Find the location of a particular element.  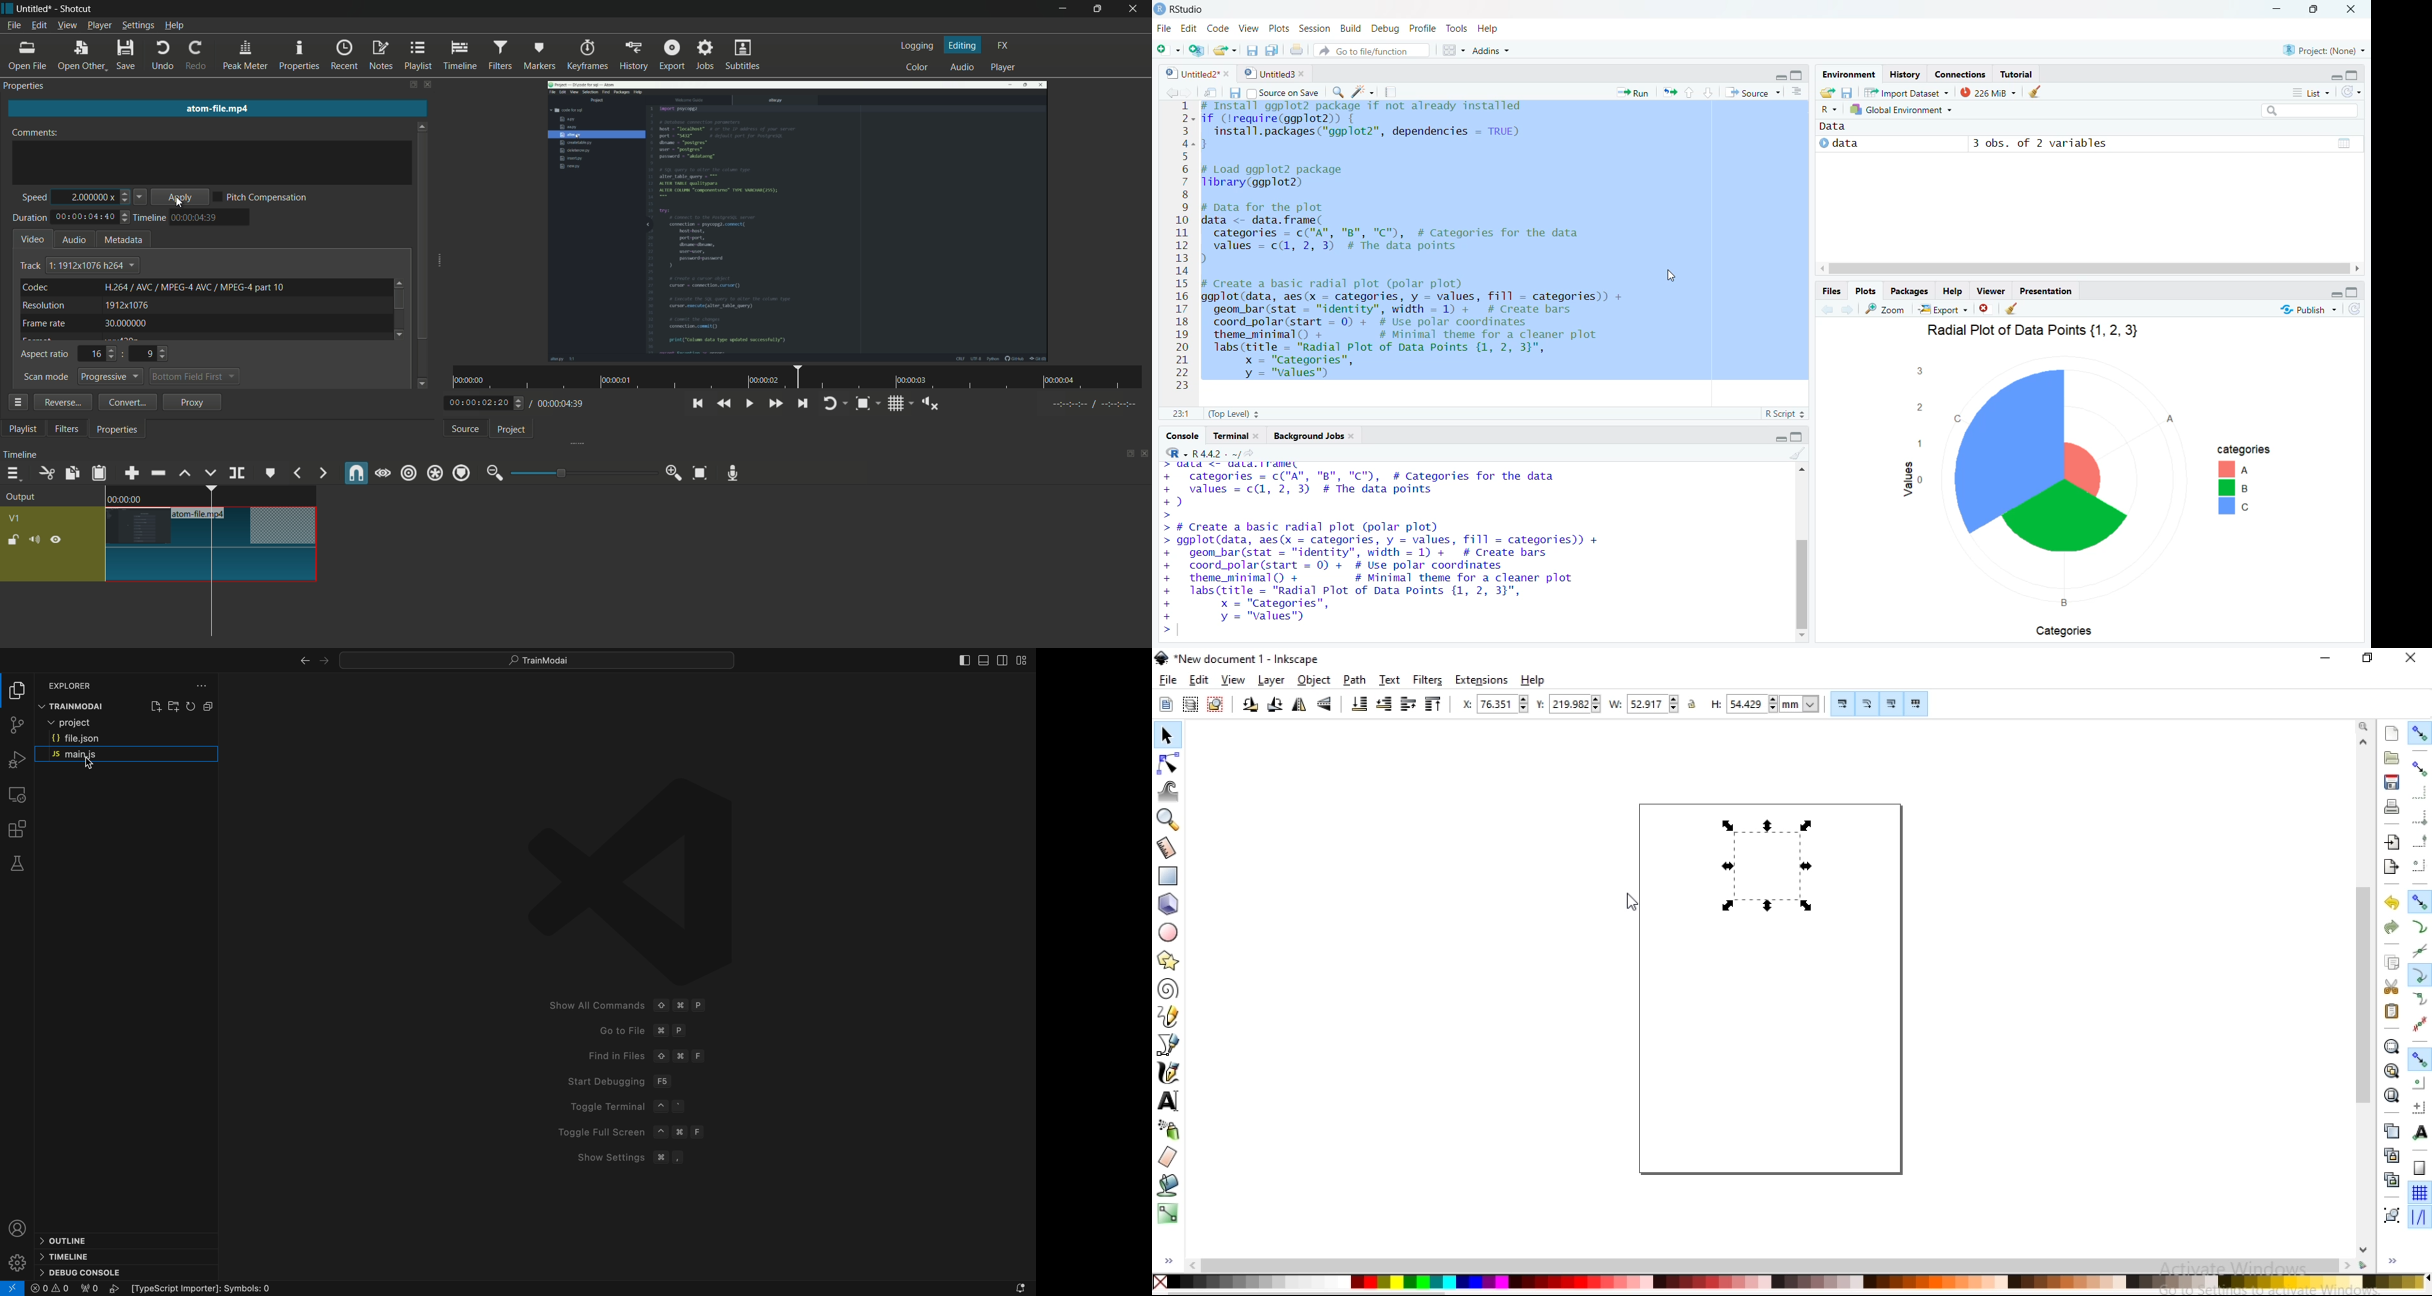

move patterns along with object is located at coordinates (1917, 704).